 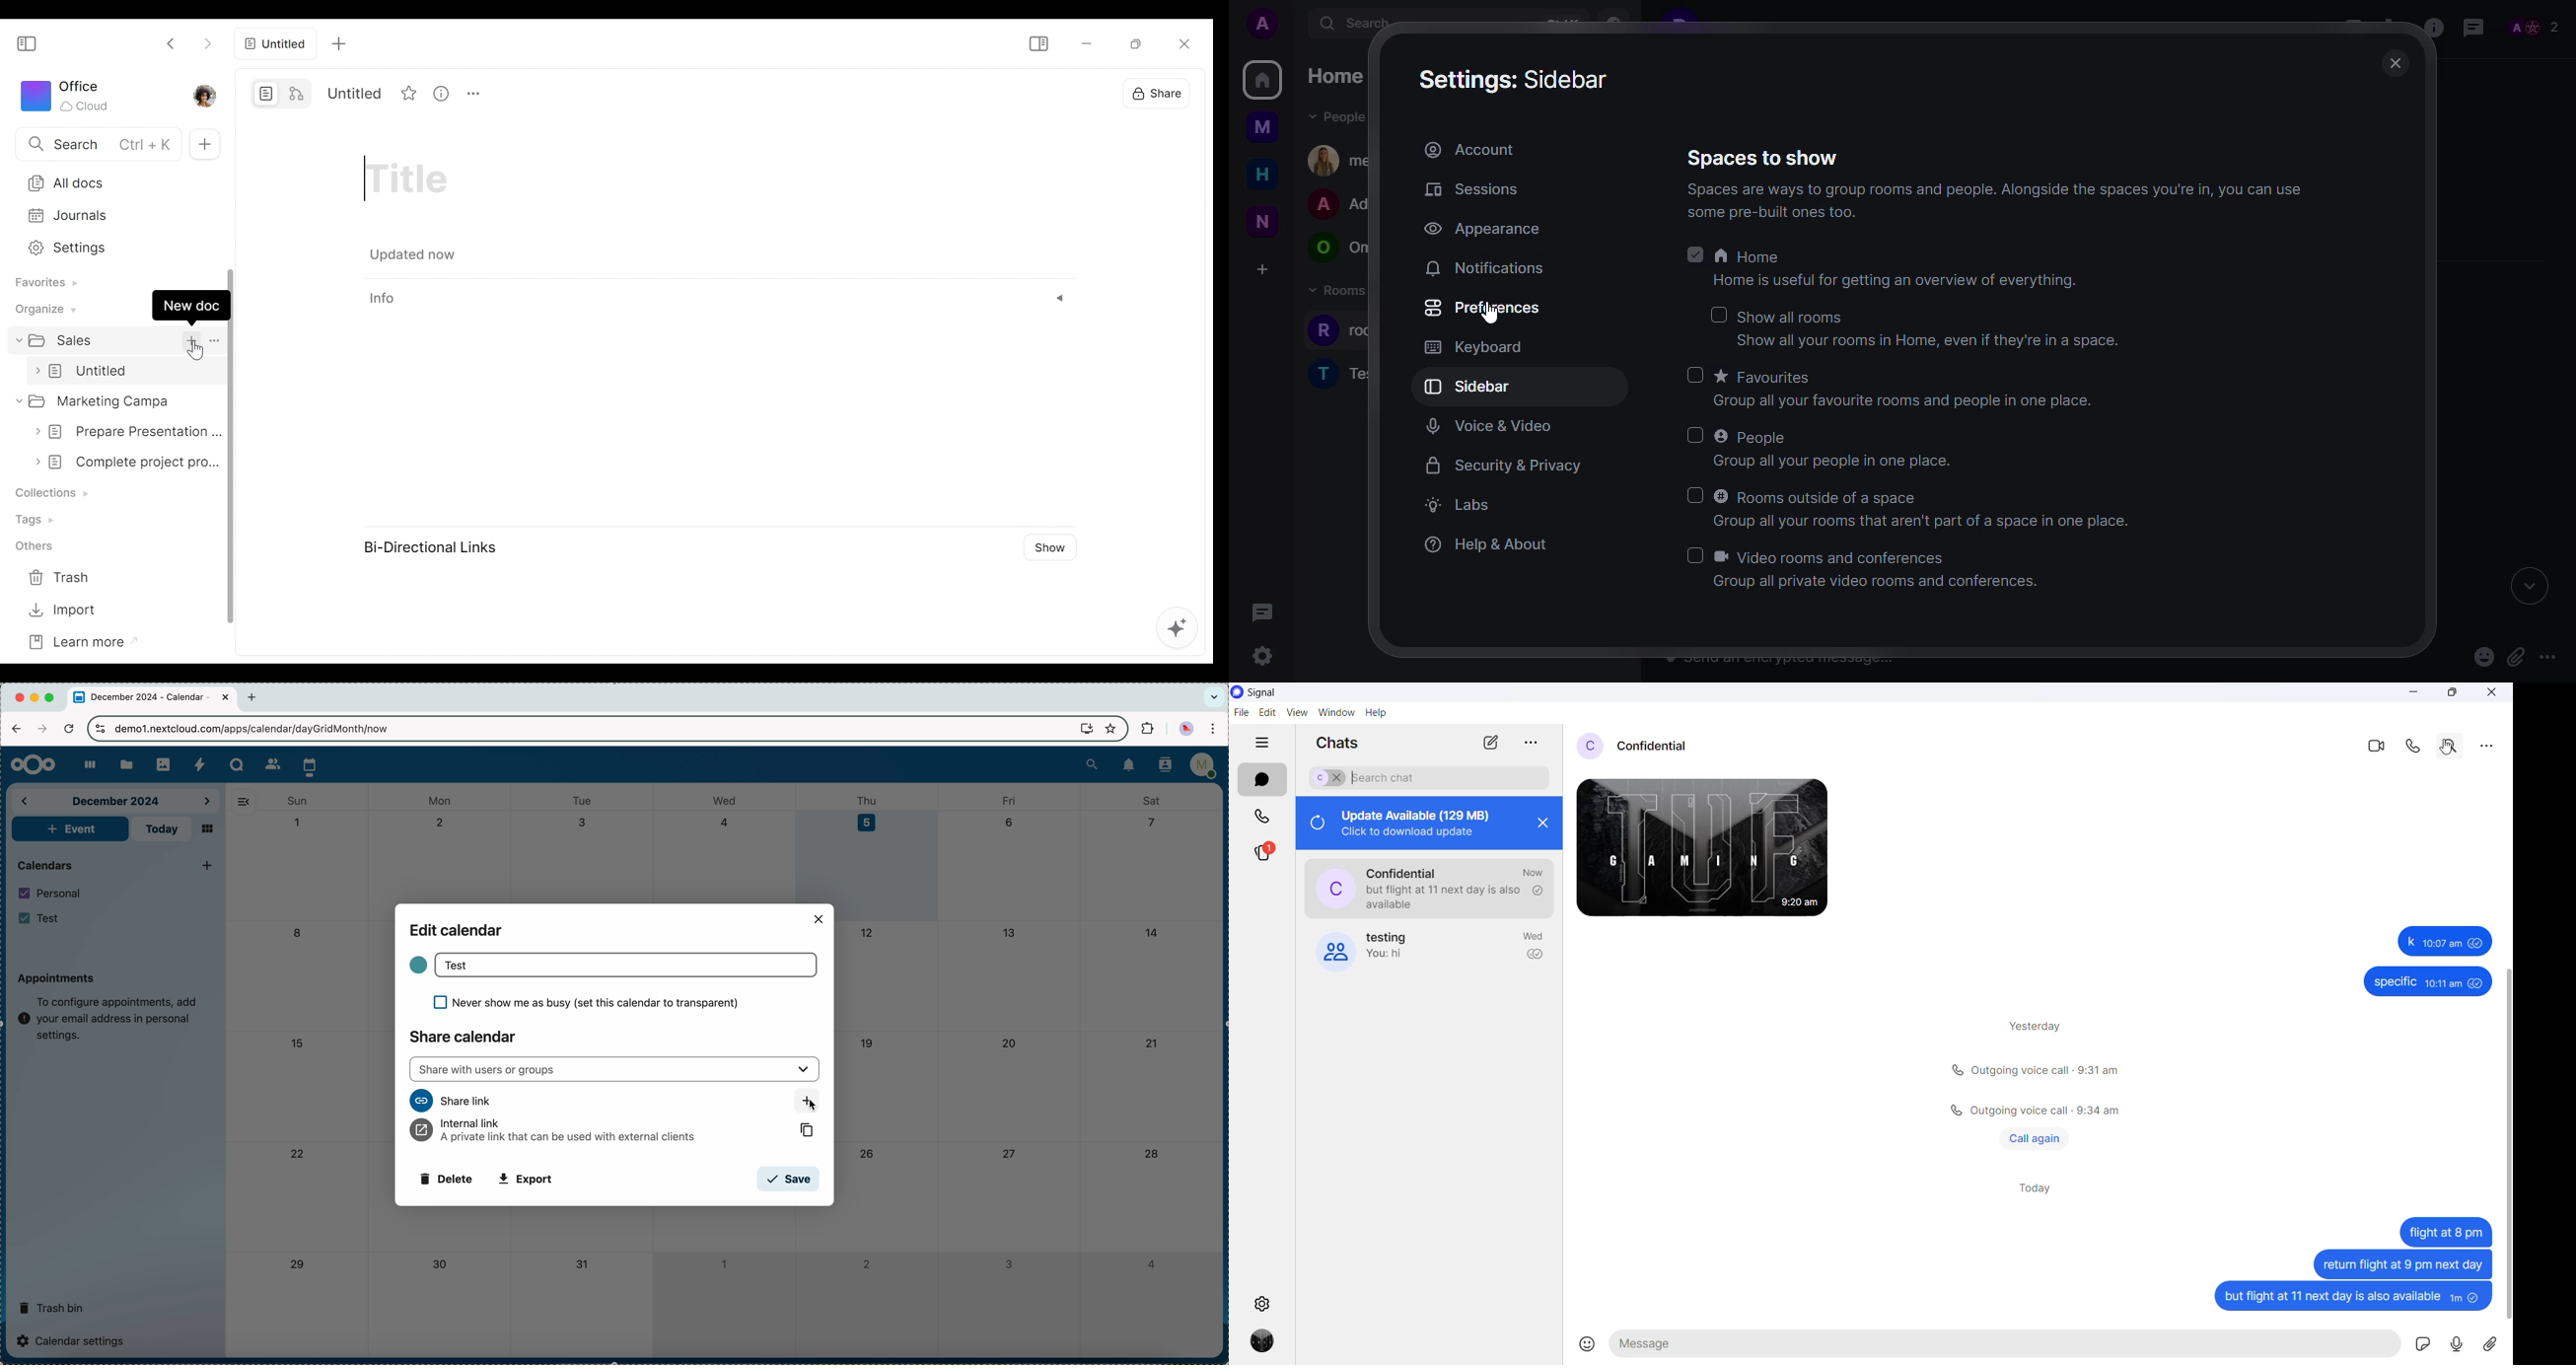 What do you see at coordinates (1484, 267) in the screenshot?
I see `notifications` at bounding box center [1484, 267].